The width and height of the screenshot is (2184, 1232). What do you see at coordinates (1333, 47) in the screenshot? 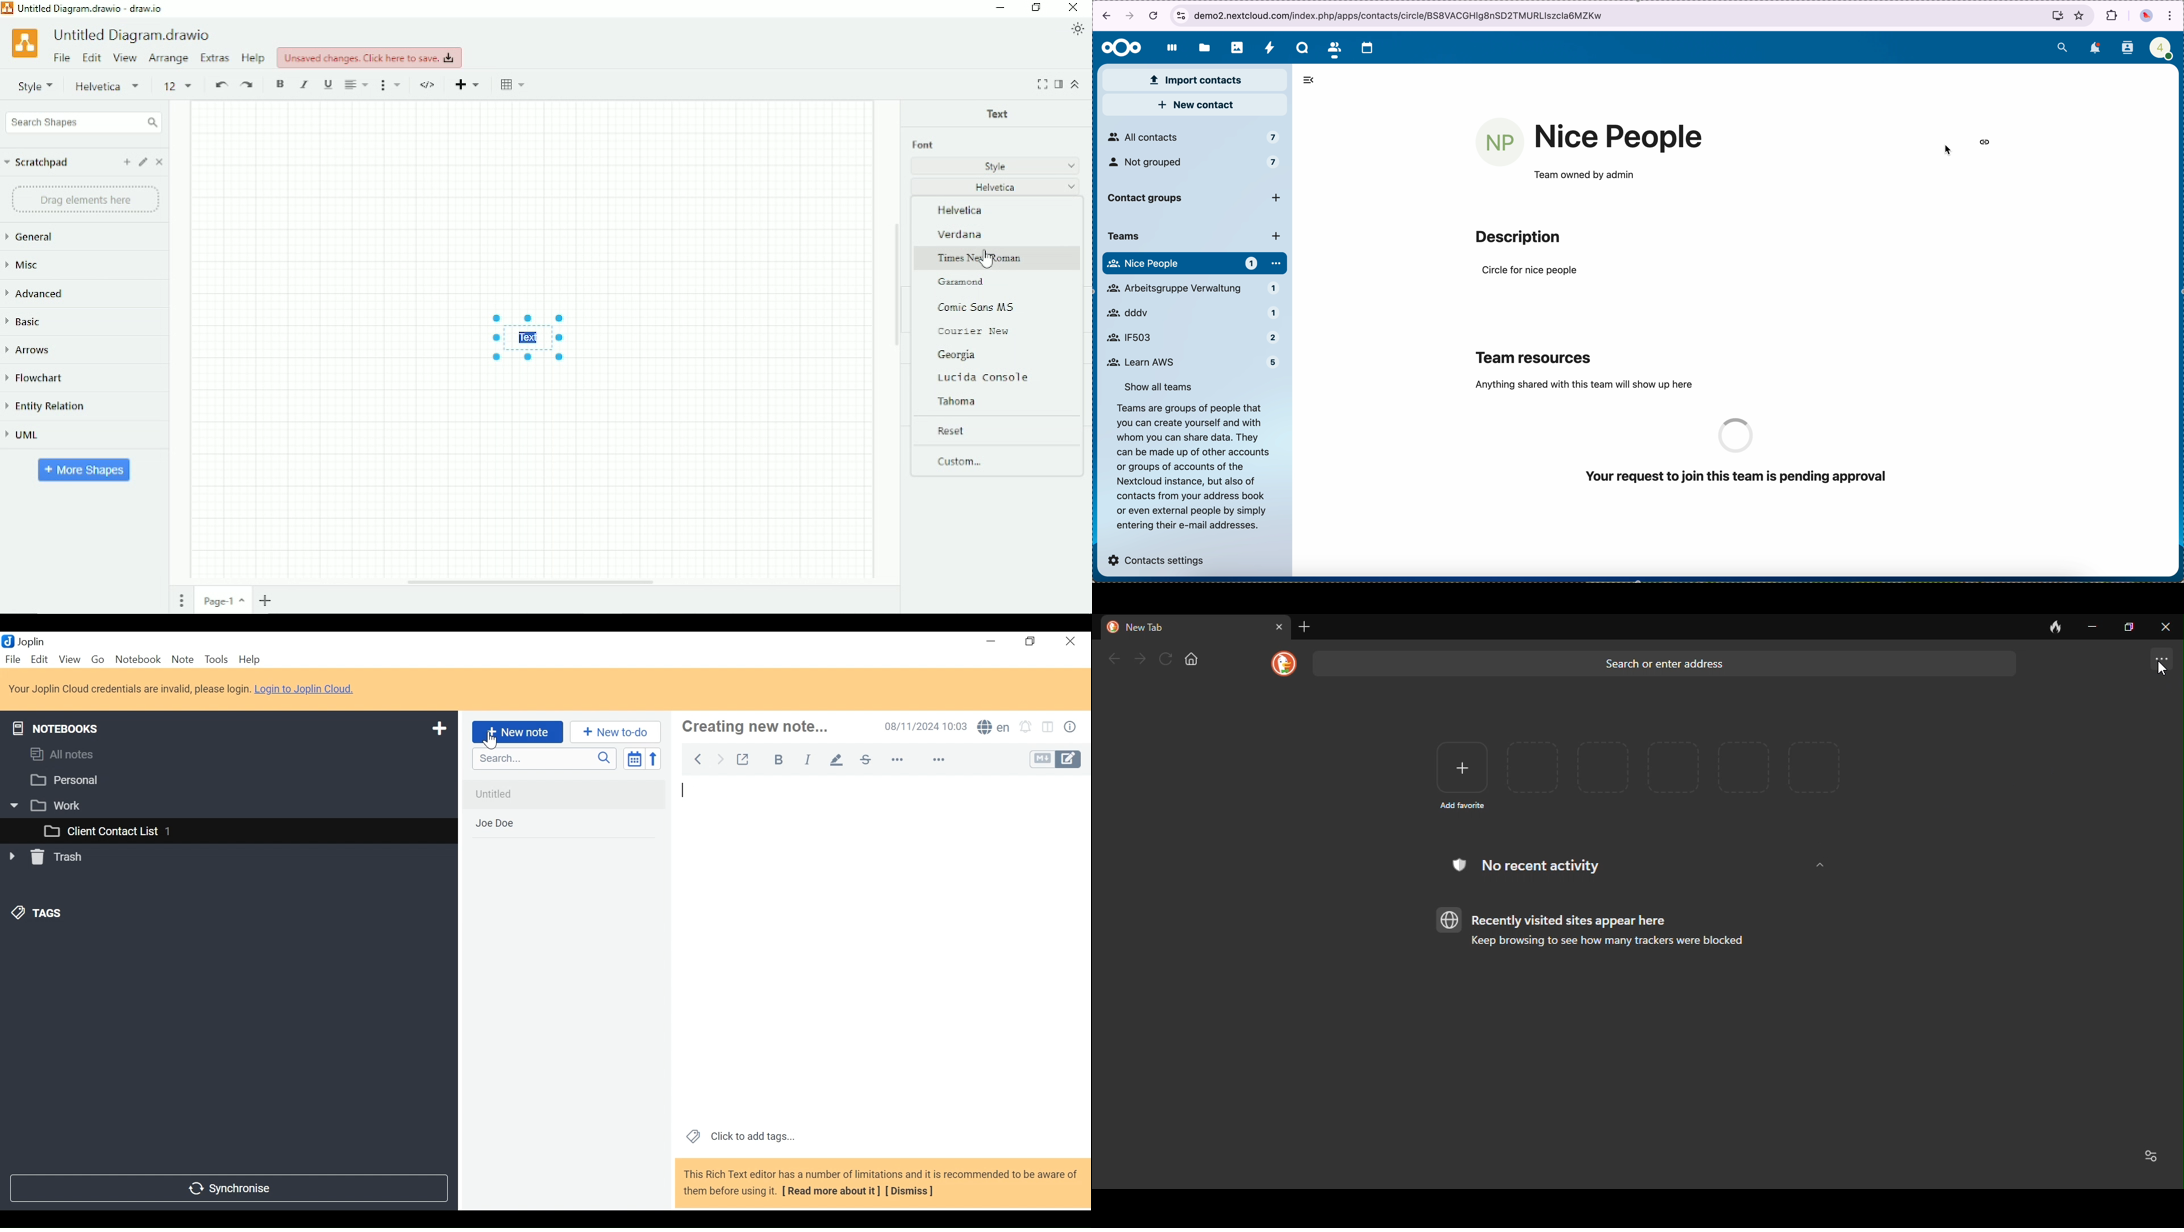
I see `click on contacts` at bounding box center [1333, 47].